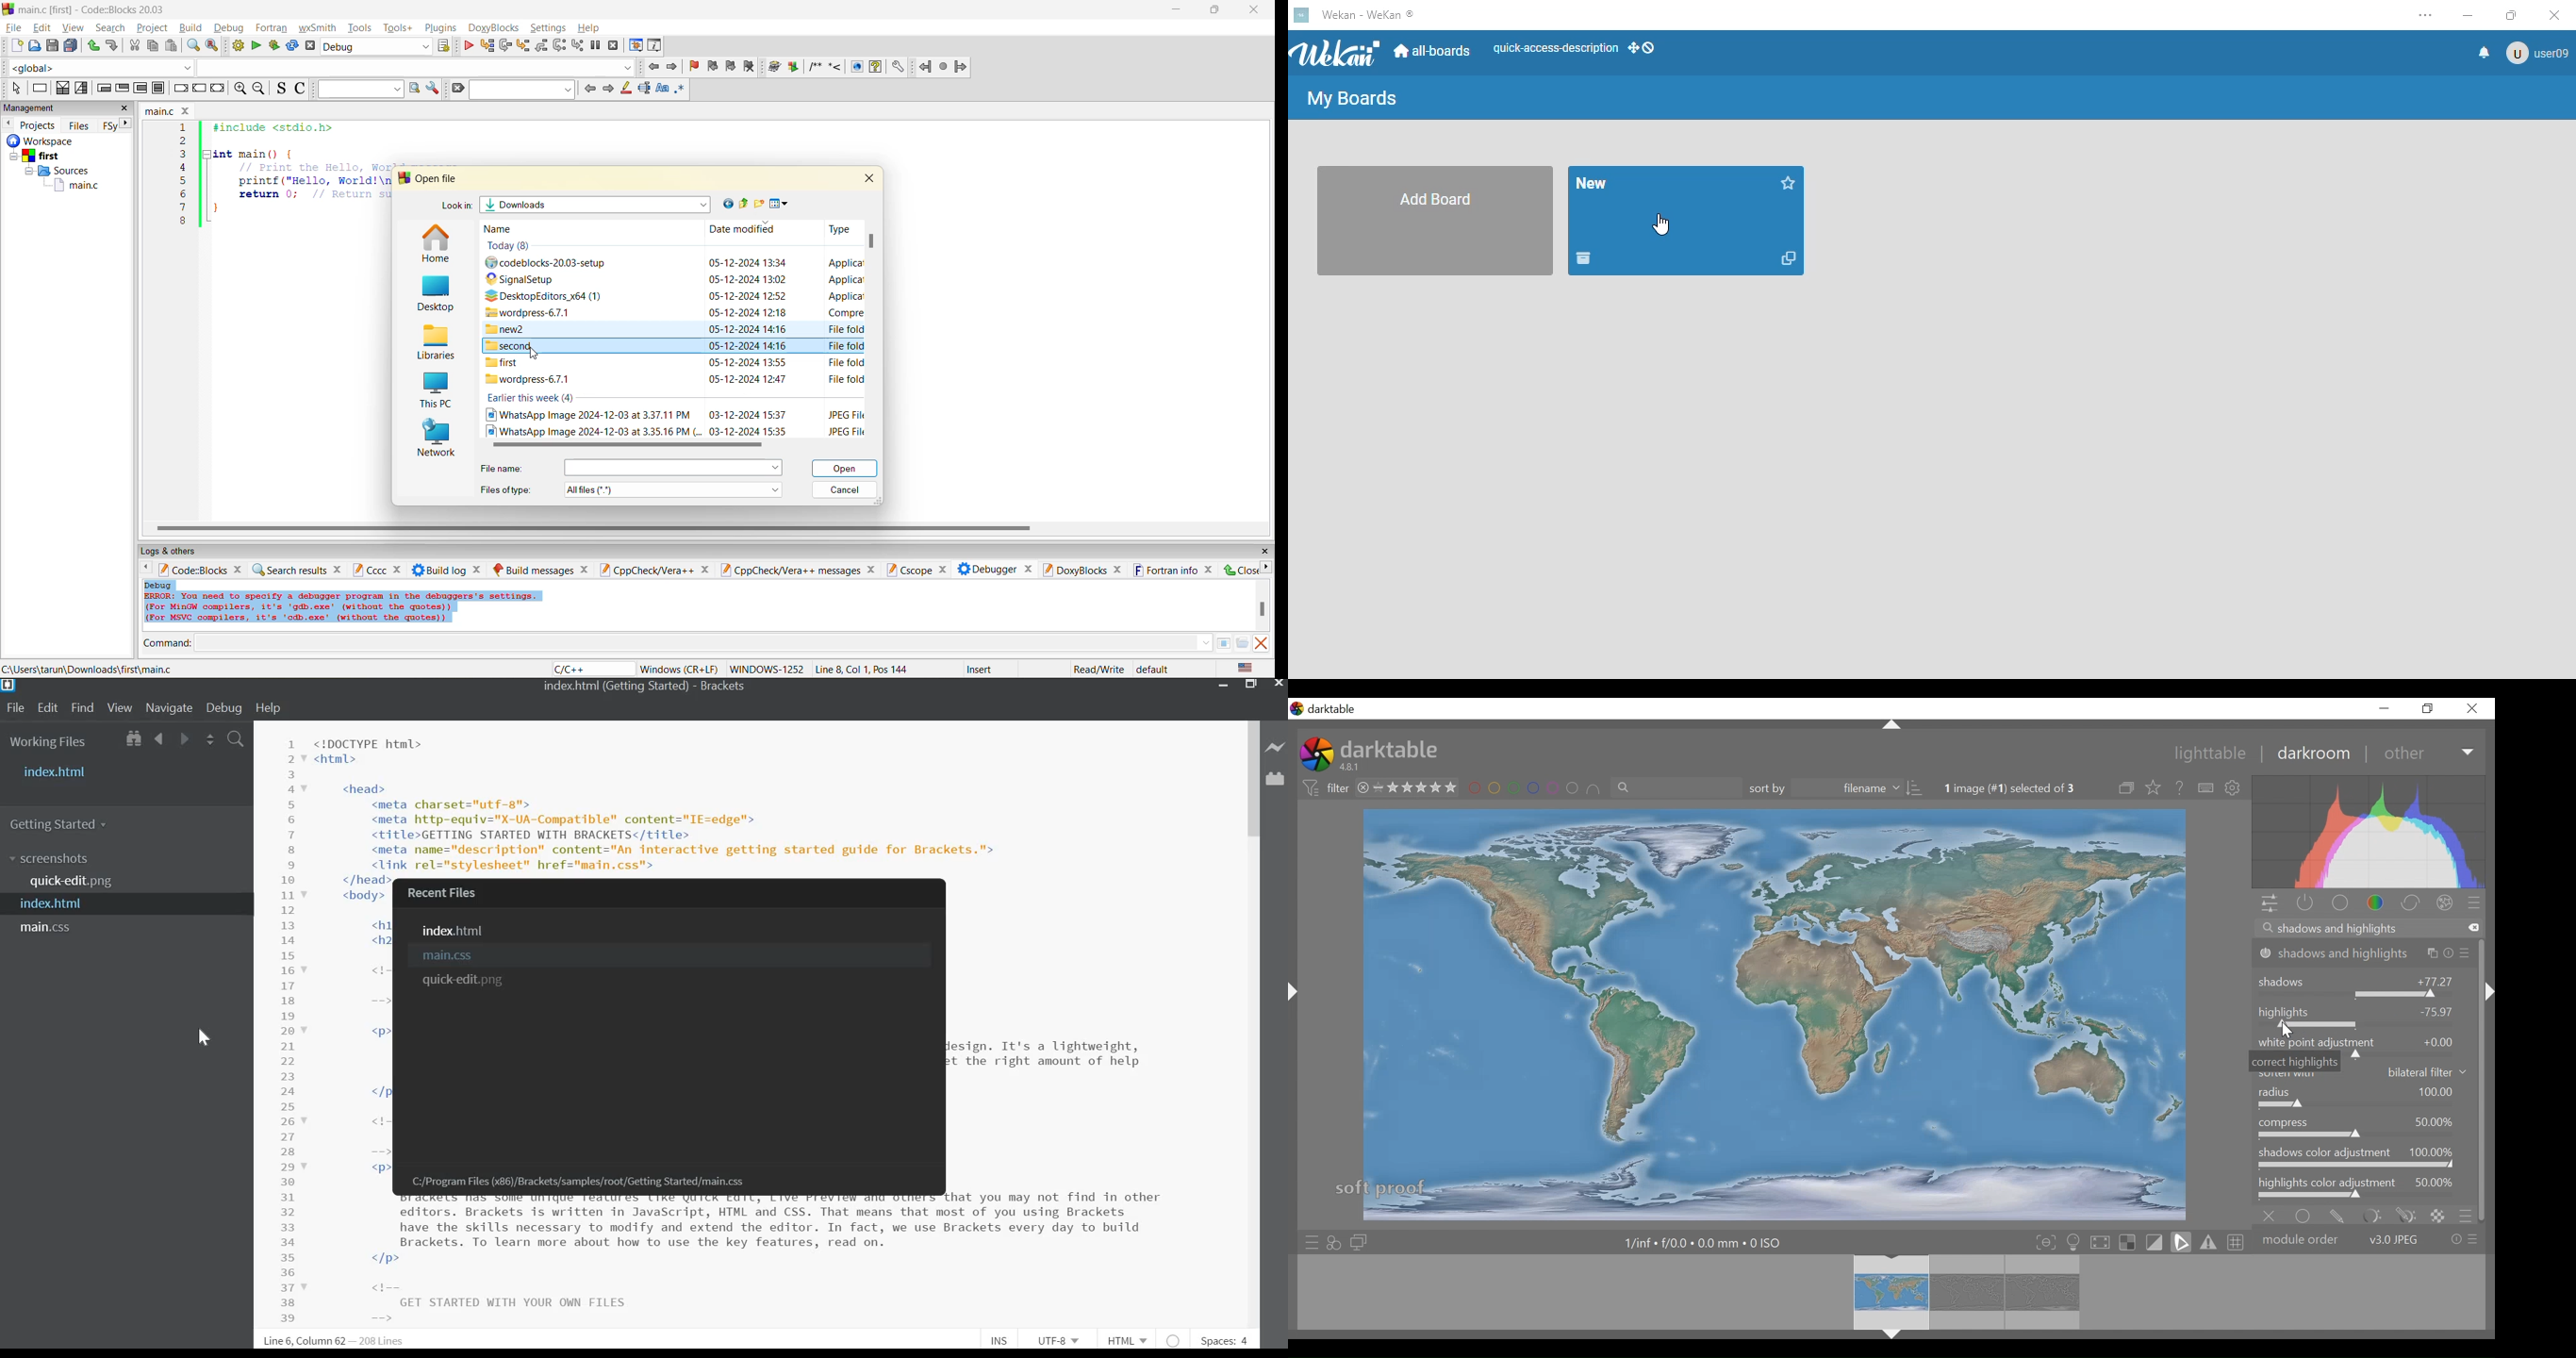 This screenshot has width=2576, height=1372. I want to click on doxyblocks, so click(496, 28).